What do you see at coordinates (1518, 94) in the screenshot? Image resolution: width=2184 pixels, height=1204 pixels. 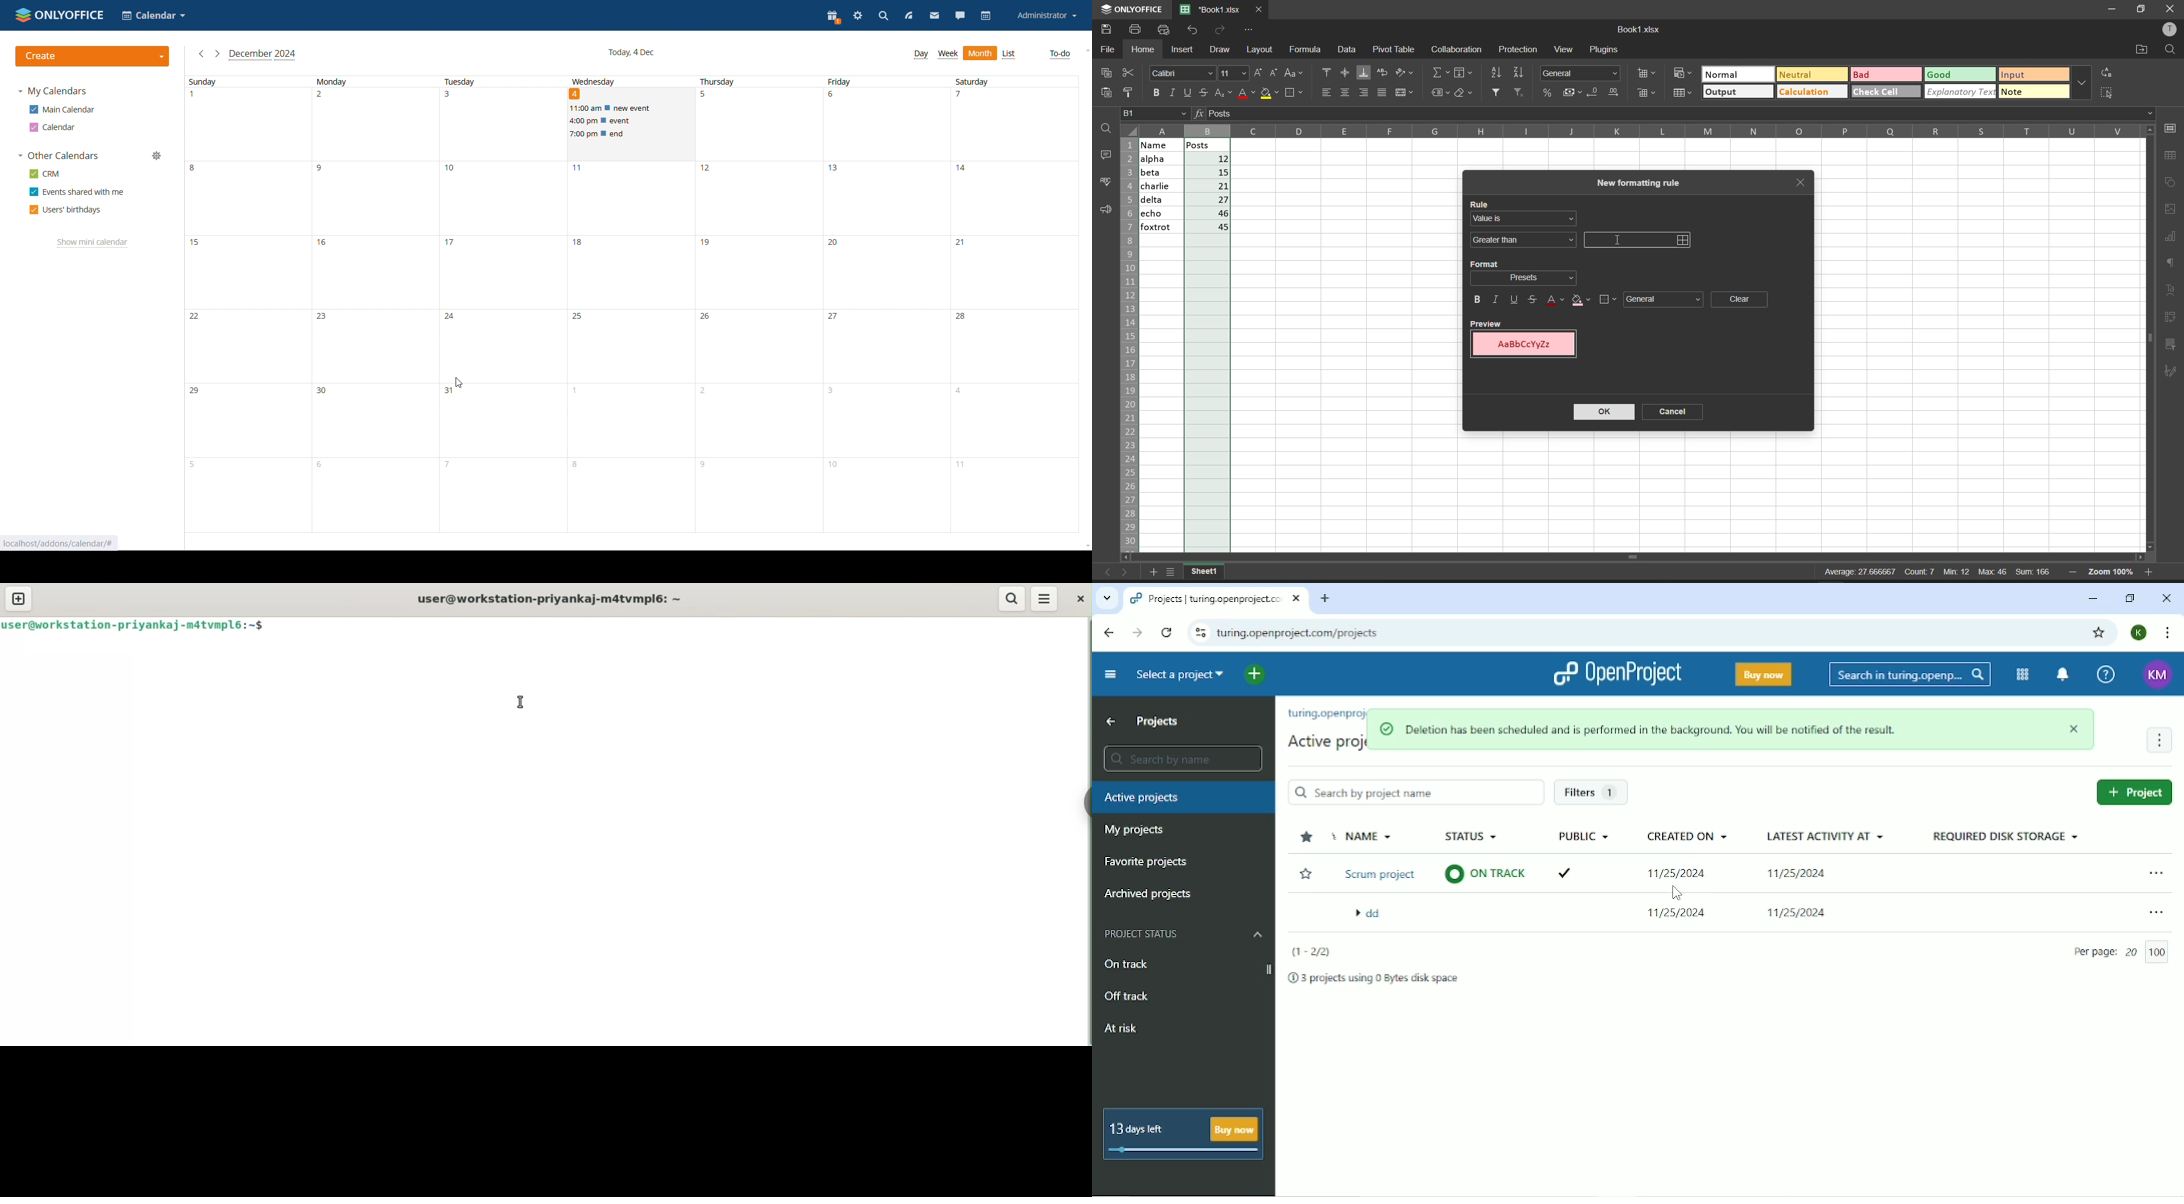 I see `clear filters` at bounding box center [1518, 94].